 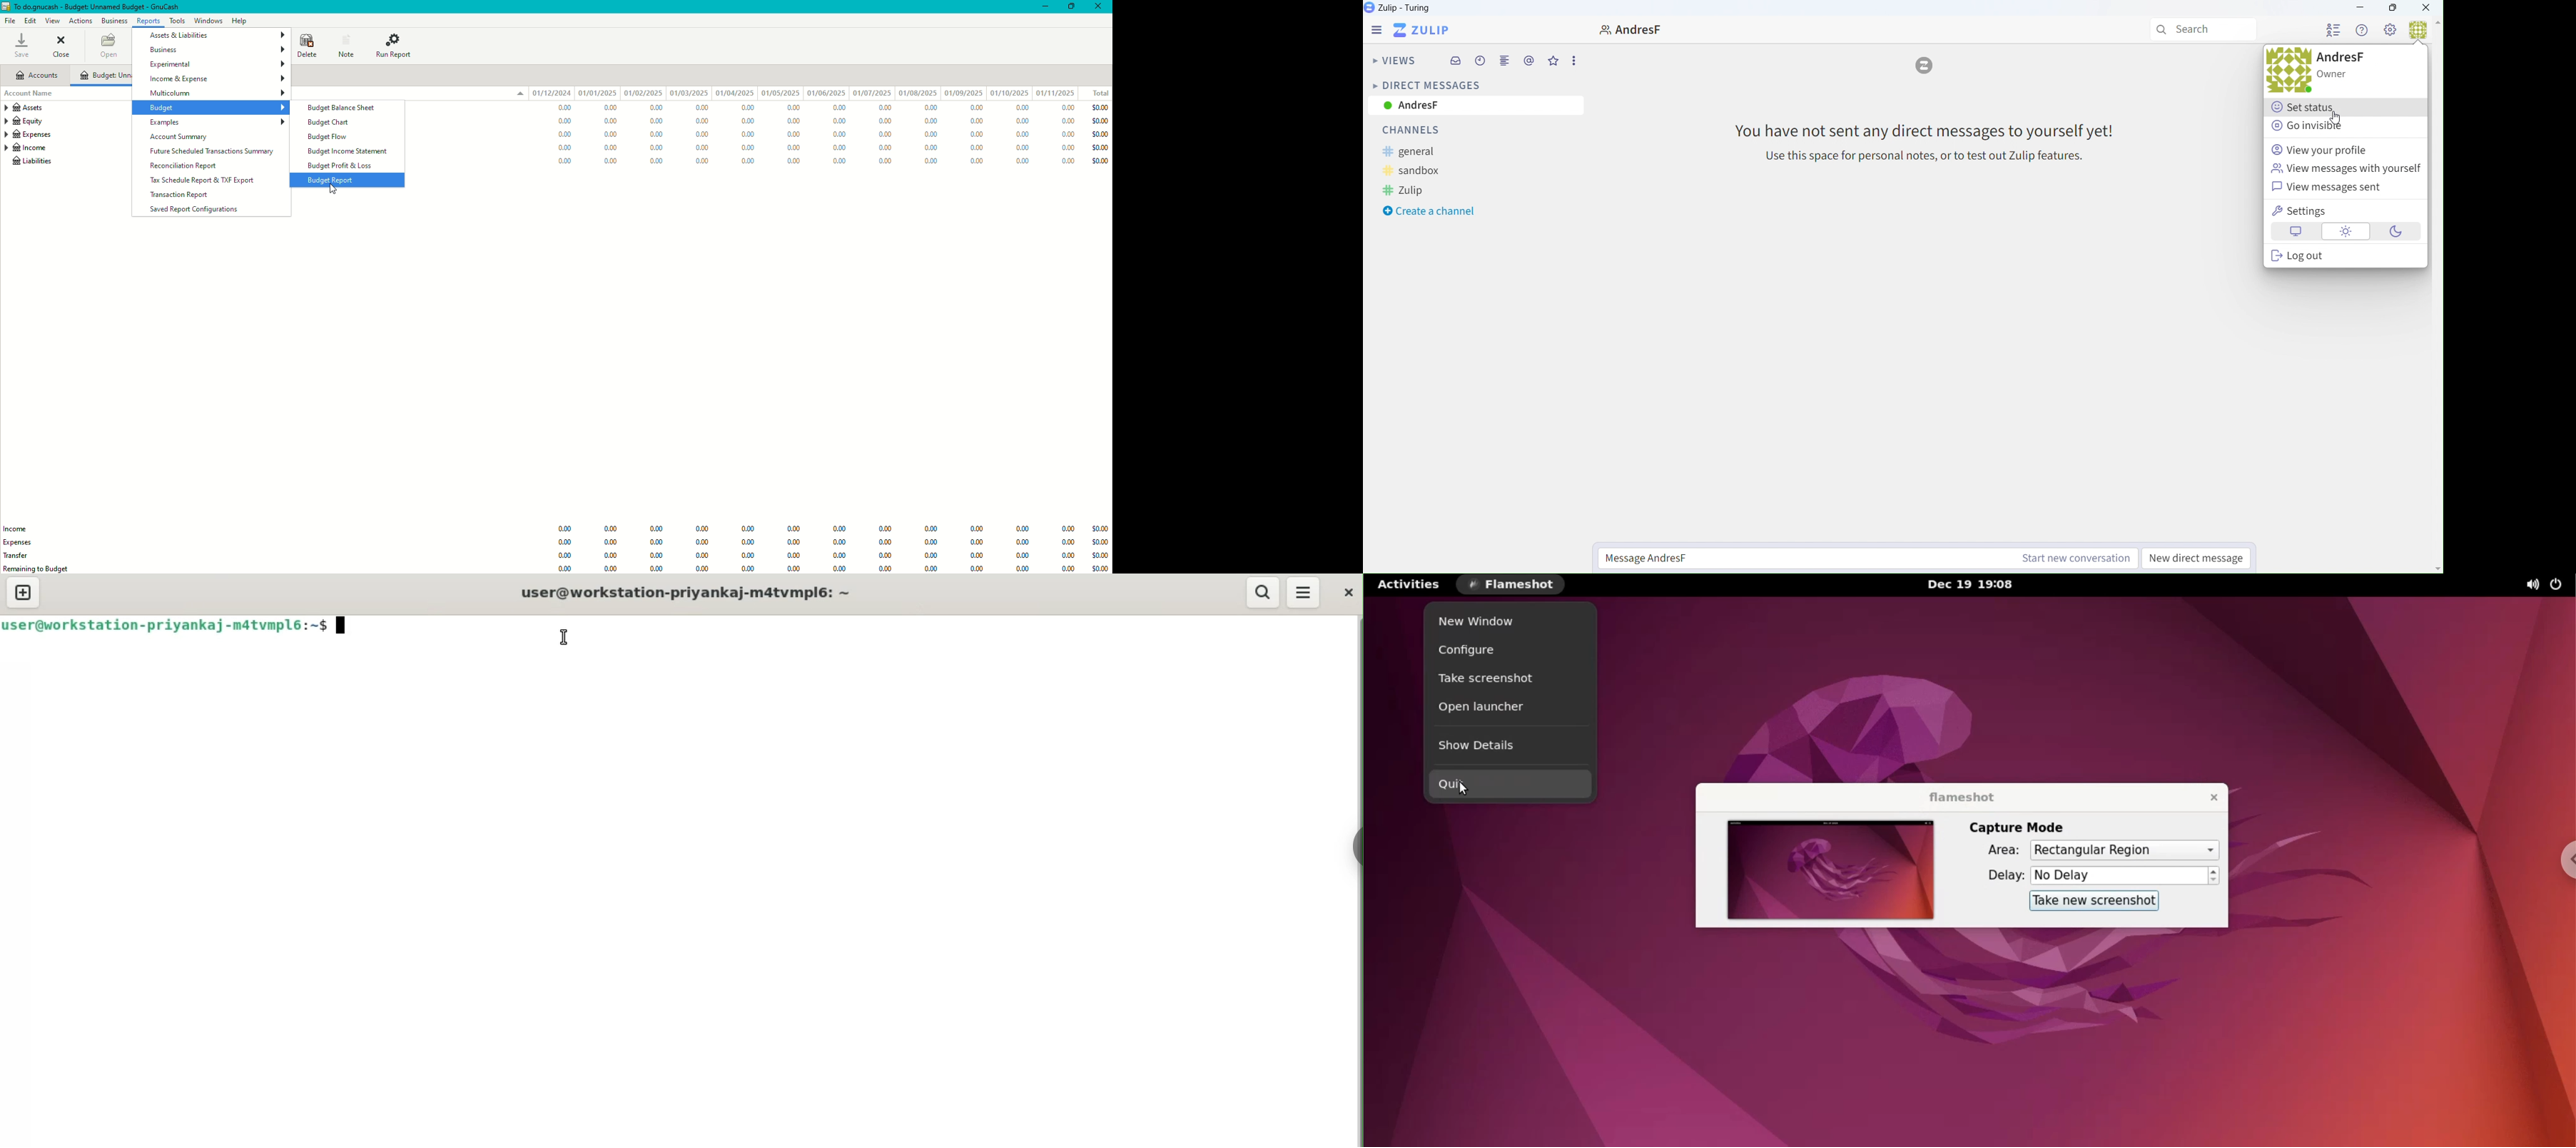 I want to click on sandbox, so click(x=1422, y=171).